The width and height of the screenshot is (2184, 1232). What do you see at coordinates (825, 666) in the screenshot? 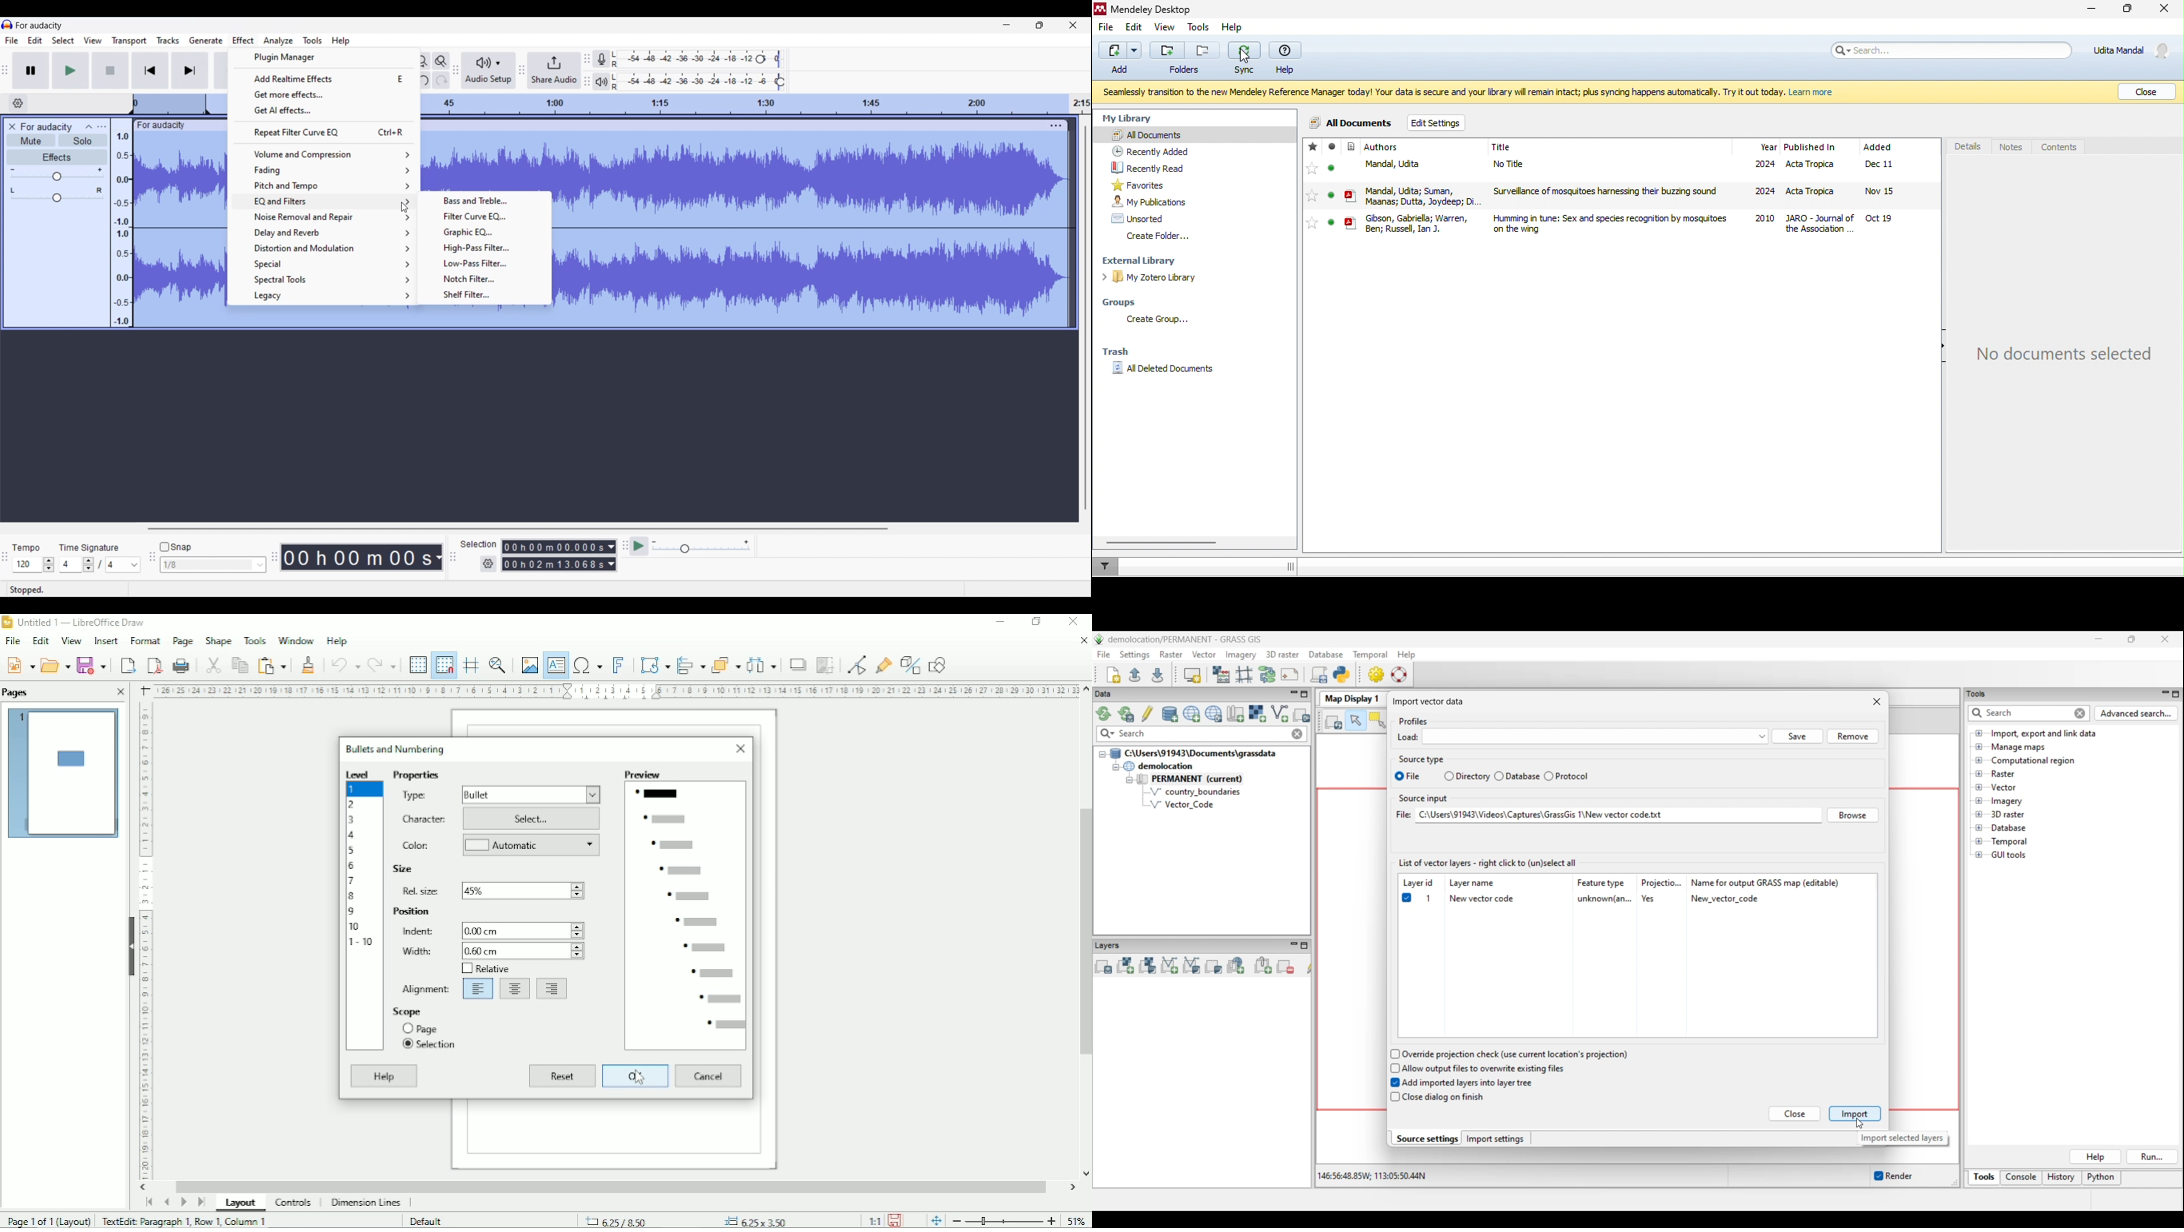
I see `Crop image` at bounding box center [825, 666].